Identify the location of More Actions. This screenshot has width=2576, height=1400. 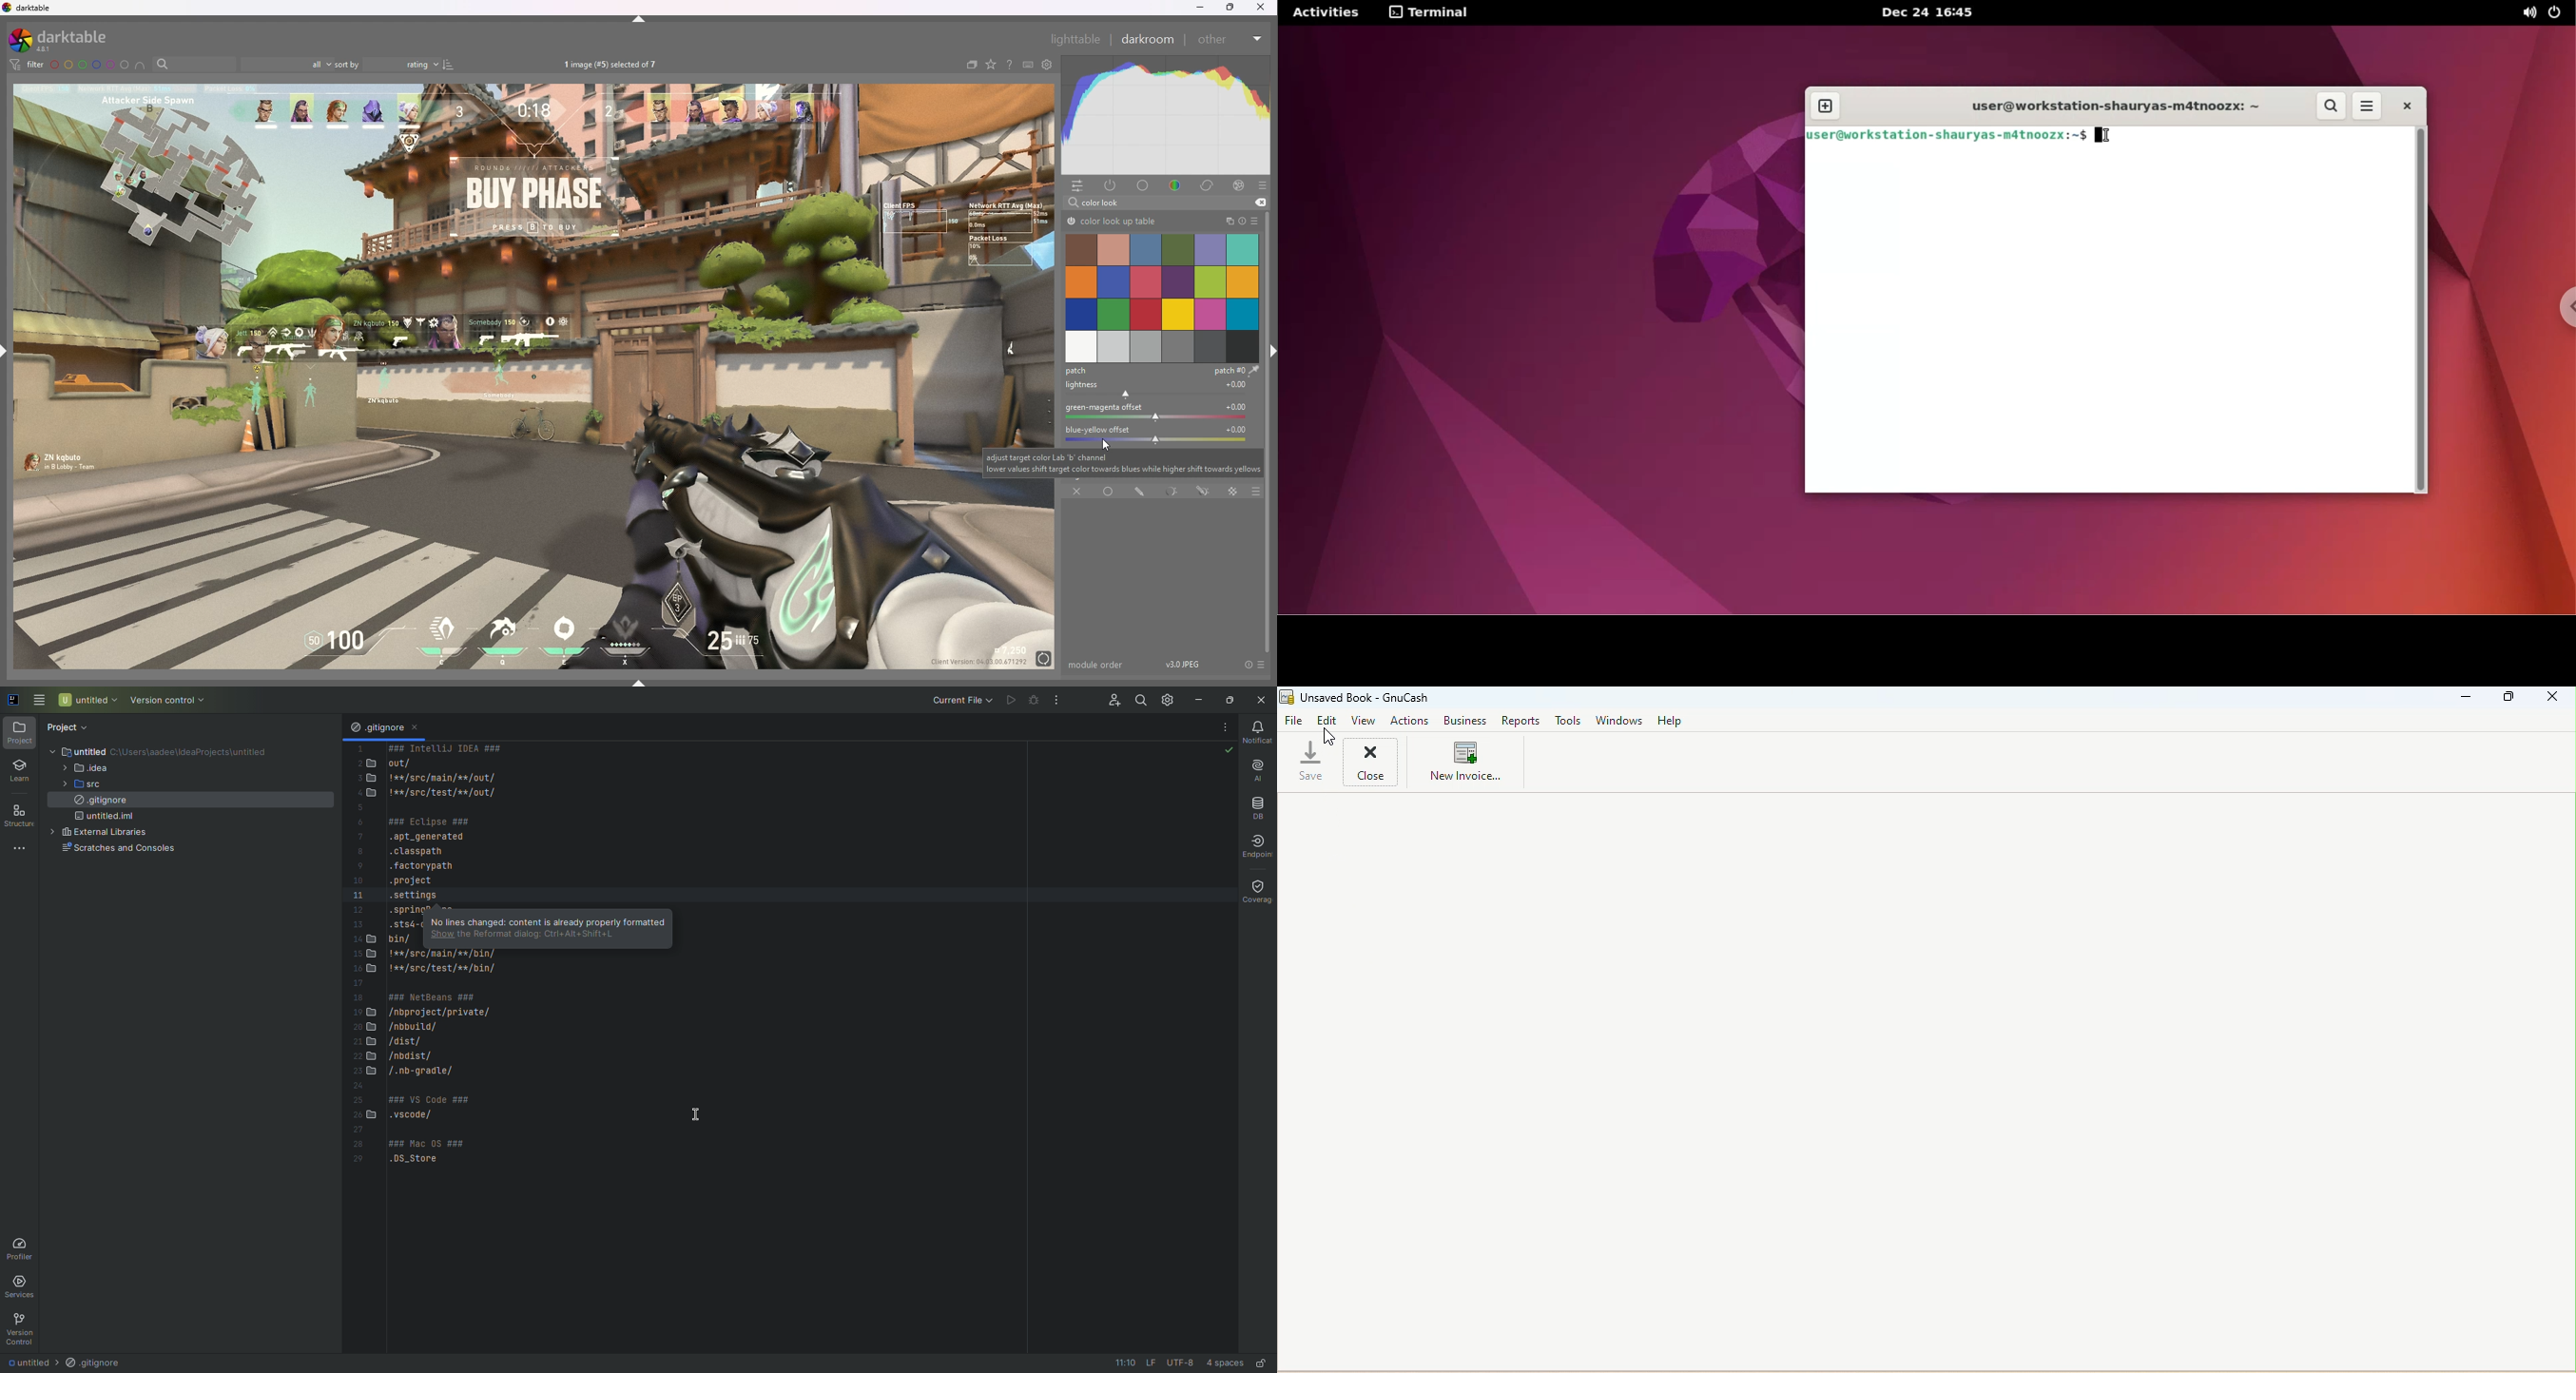
(1225, 726).